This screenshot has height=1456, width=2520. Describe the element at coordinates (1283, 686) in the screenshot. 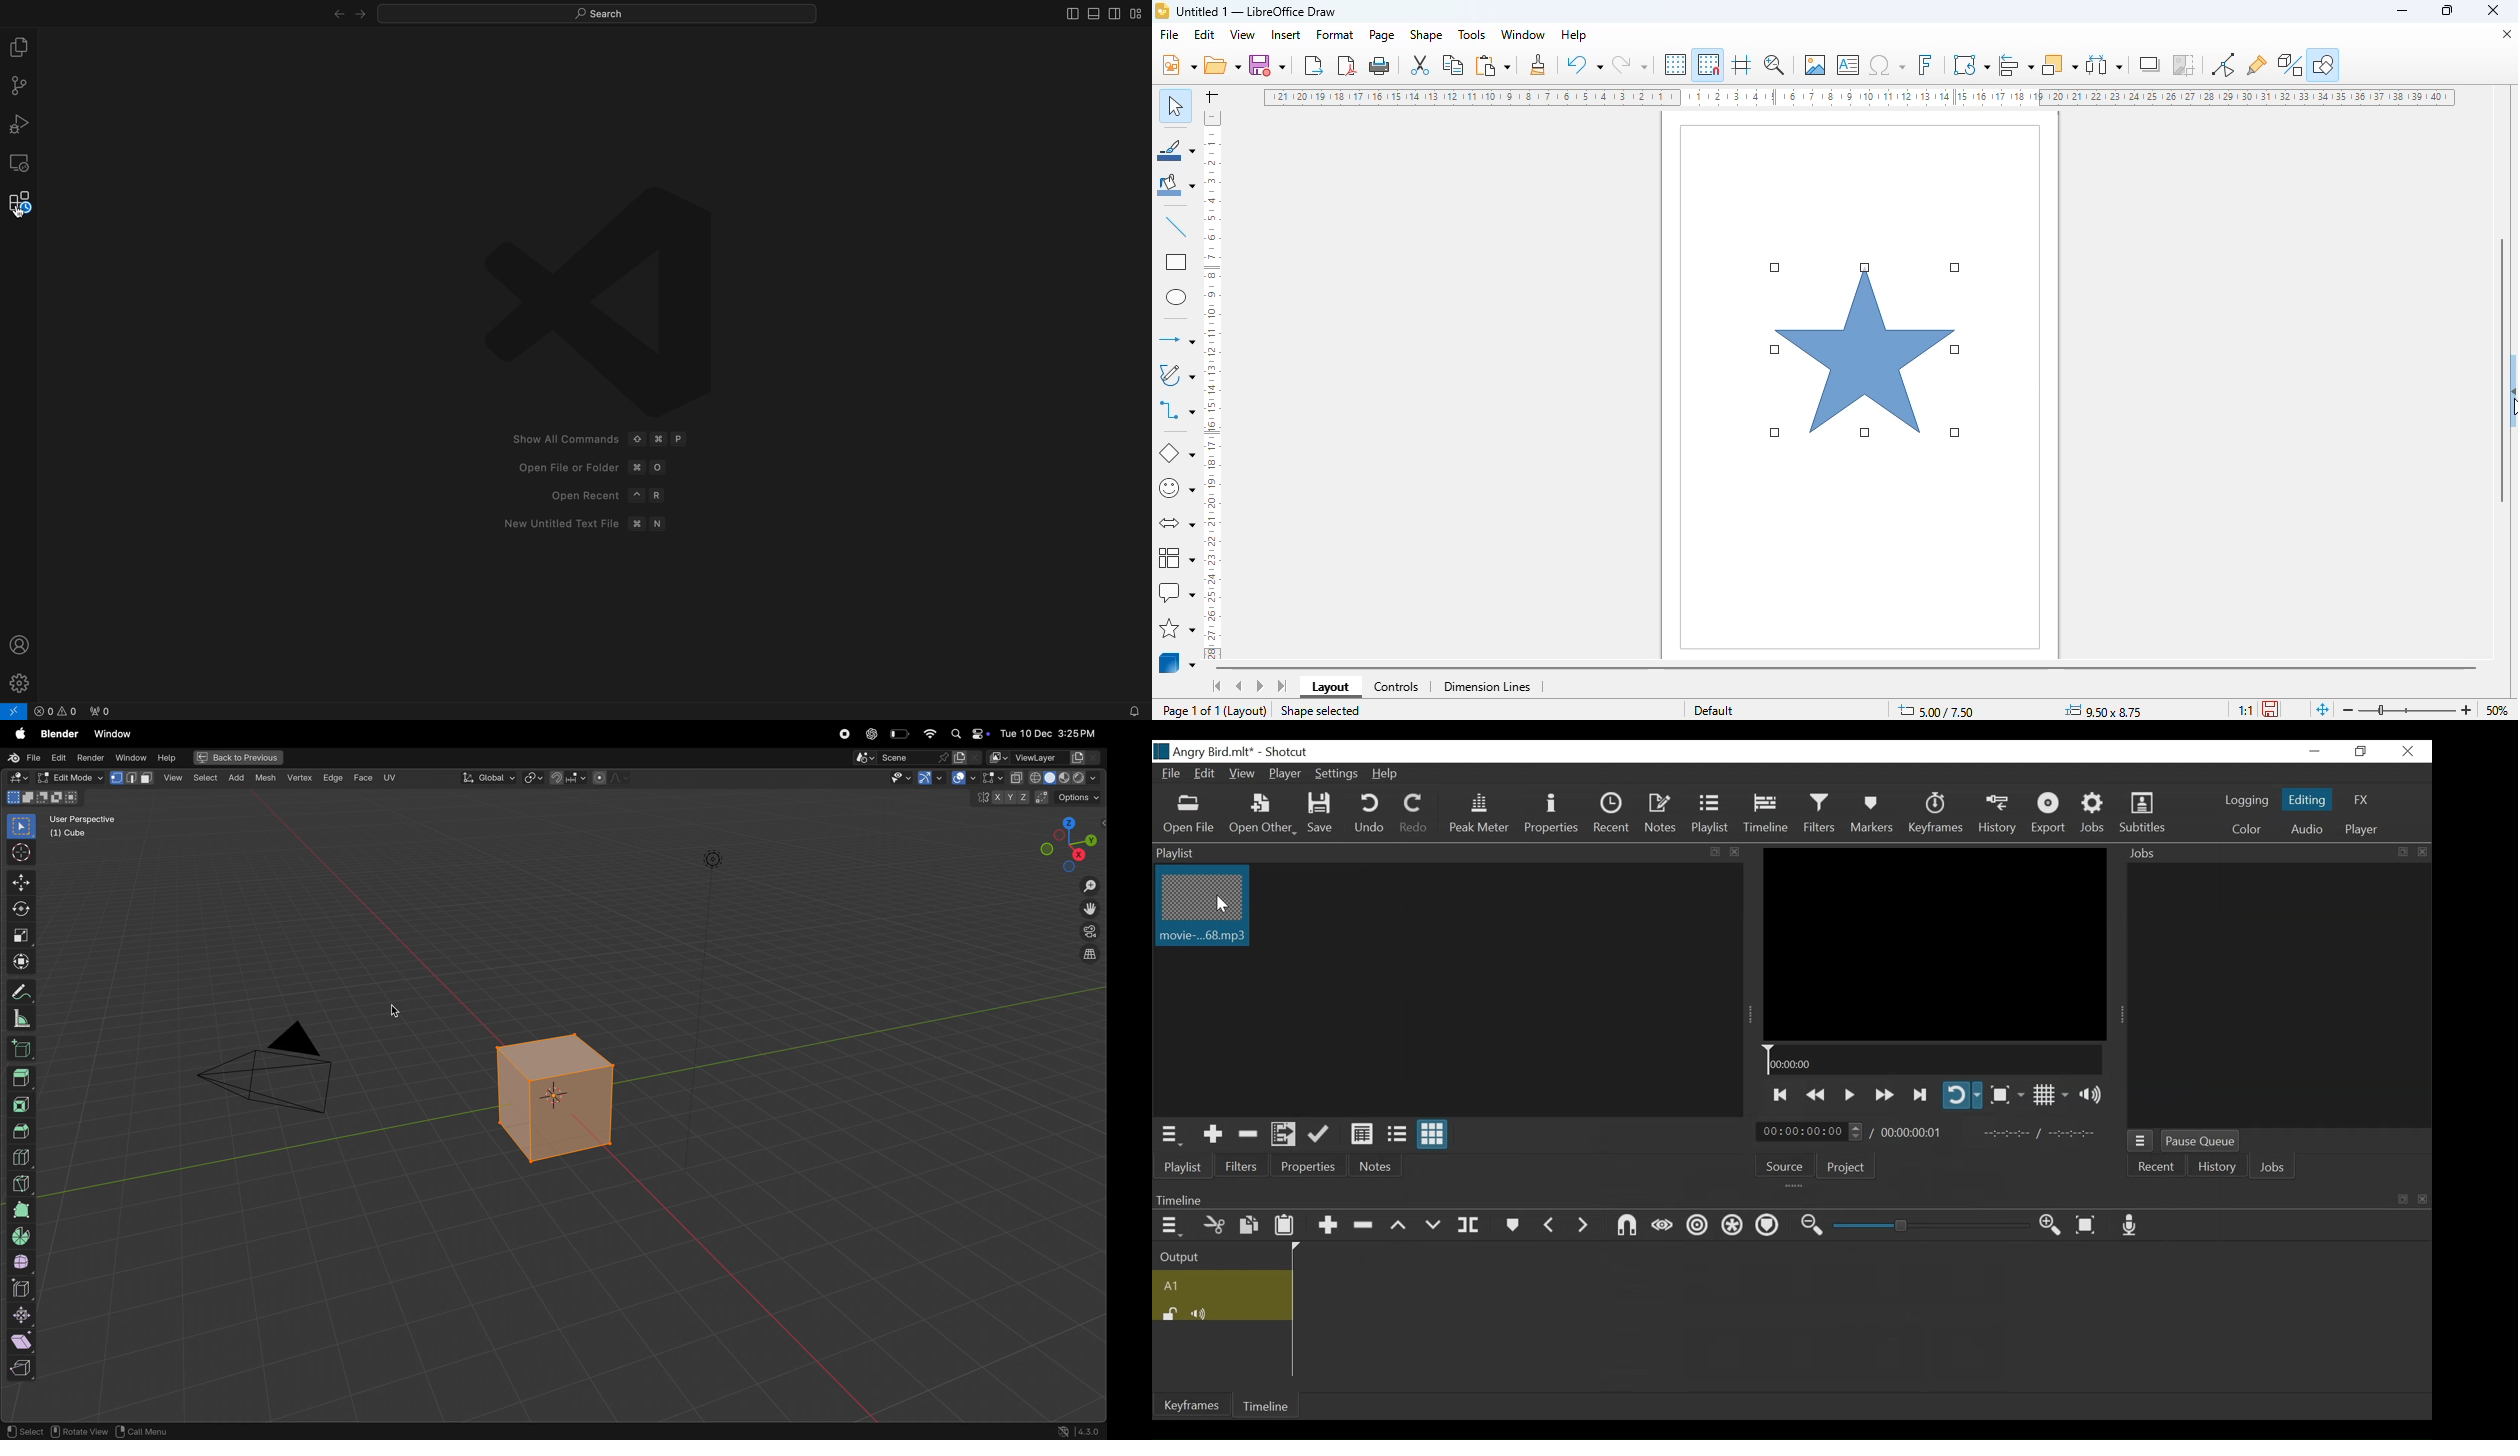

I see `scroll to last sheet` at that location.